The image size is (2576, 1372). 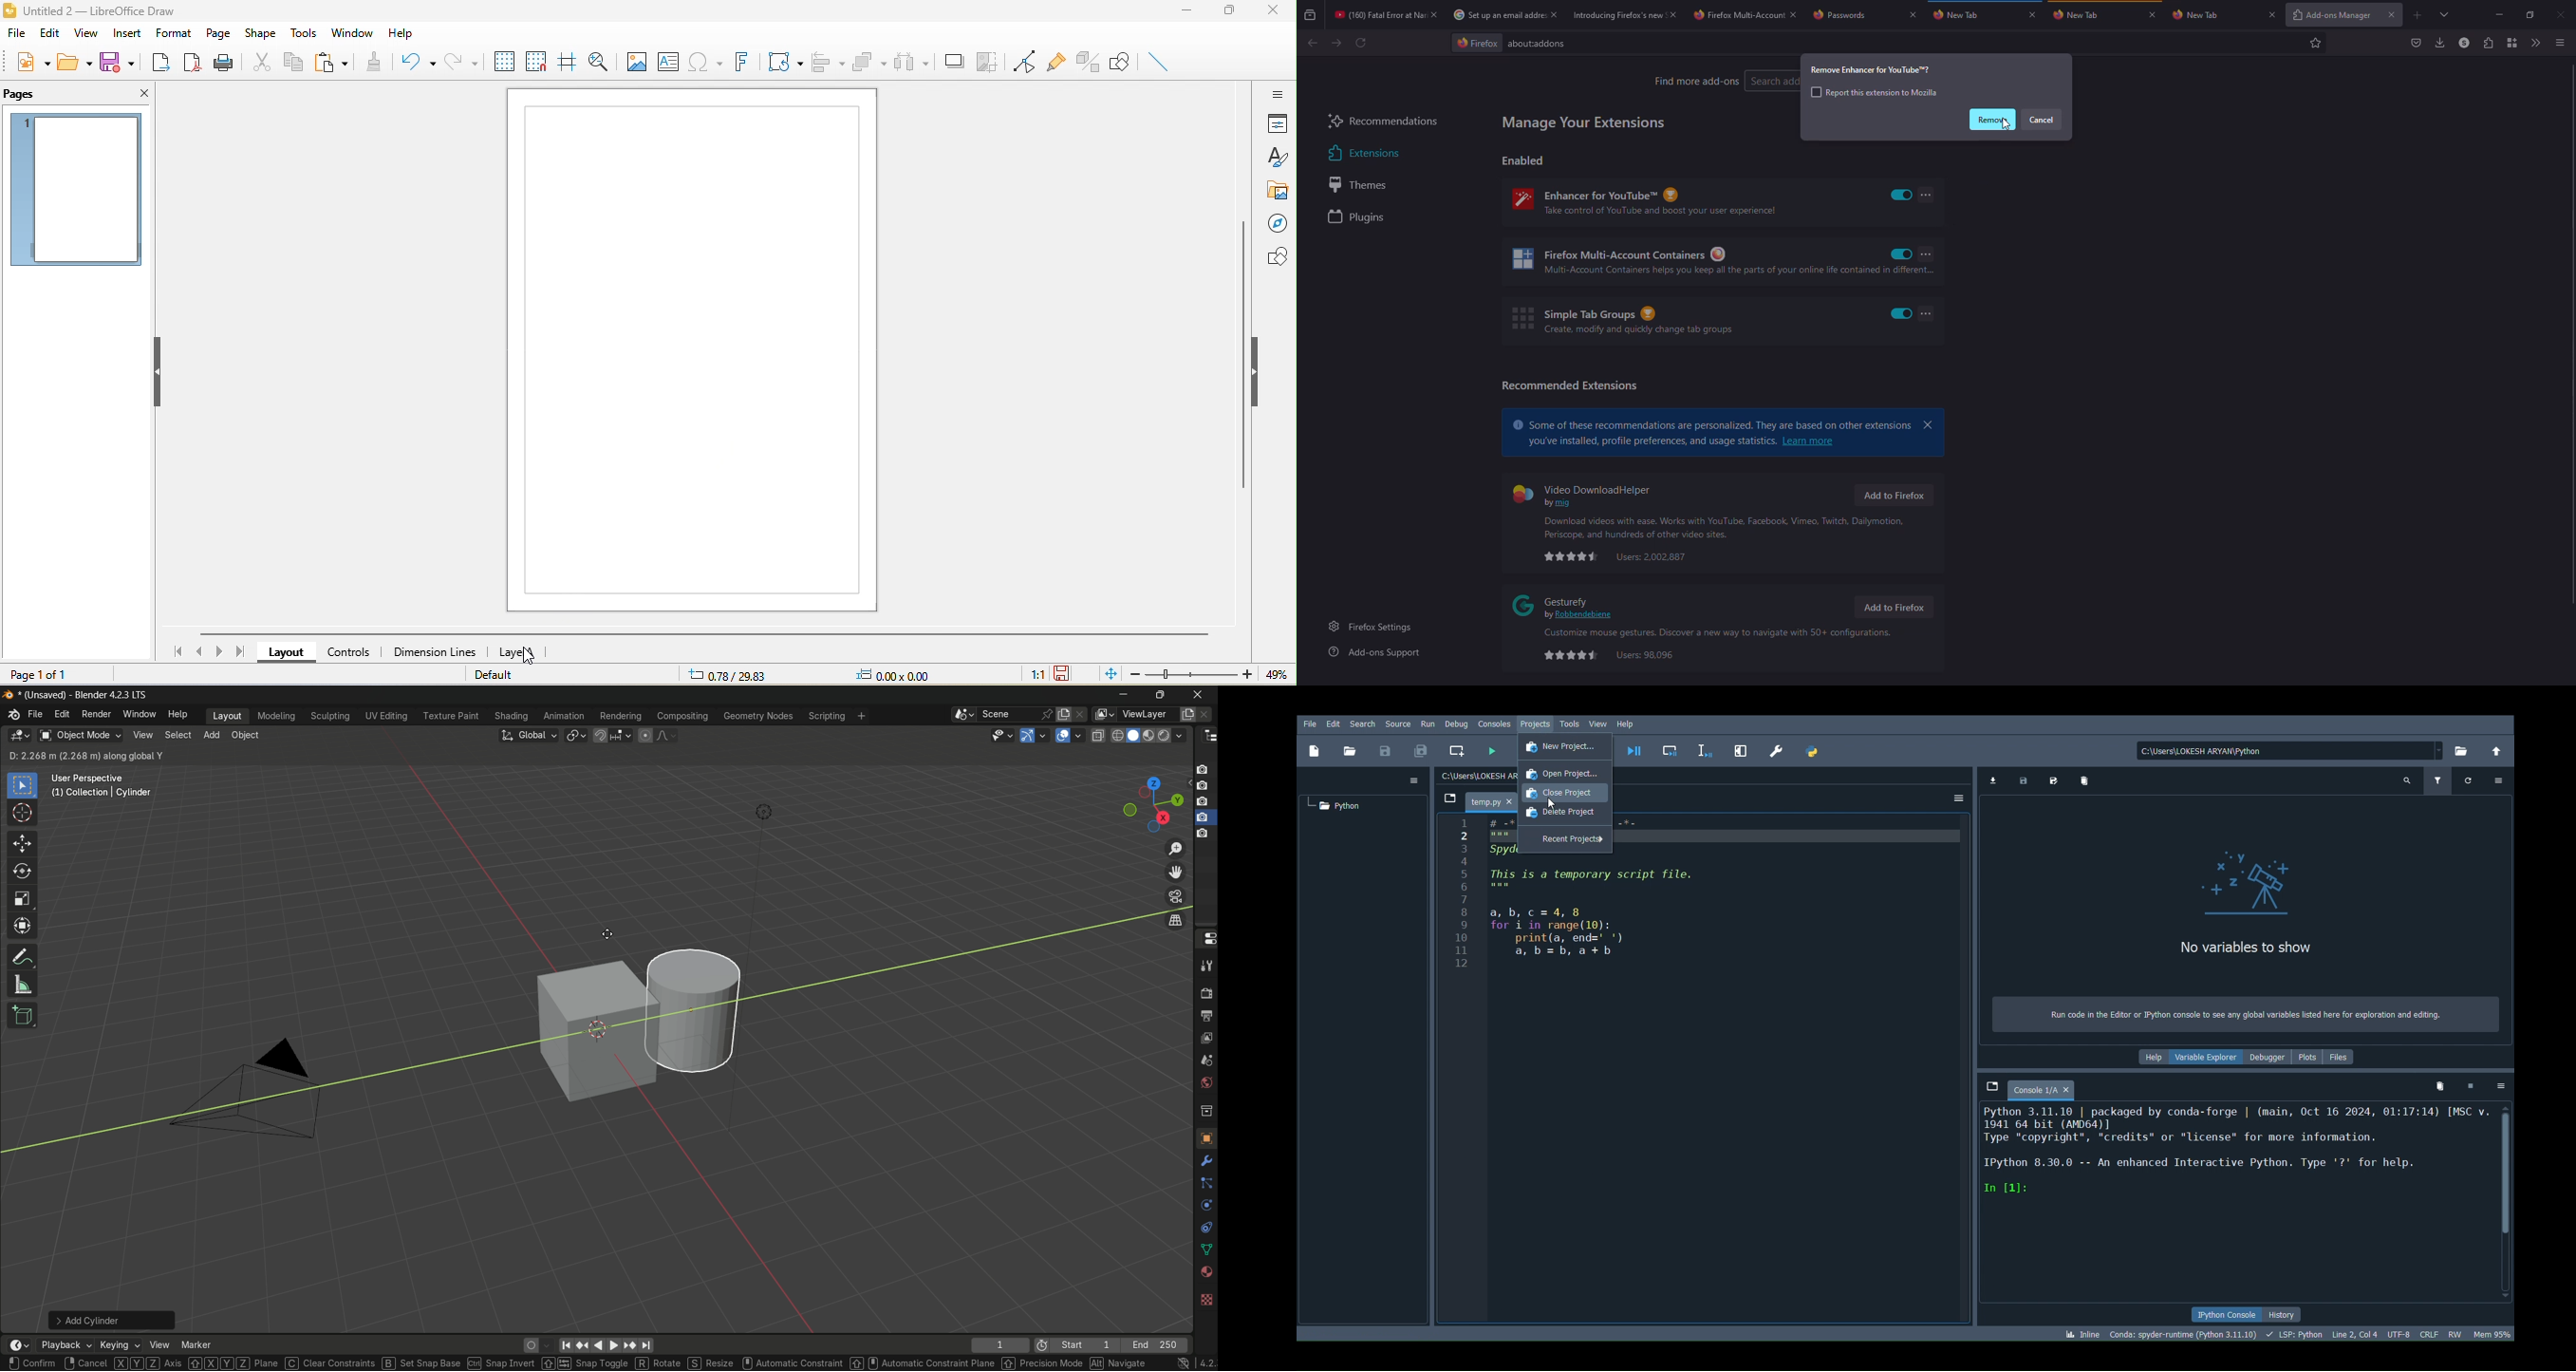 I want to click on add-ons manager, so click(x=2330, y=16).